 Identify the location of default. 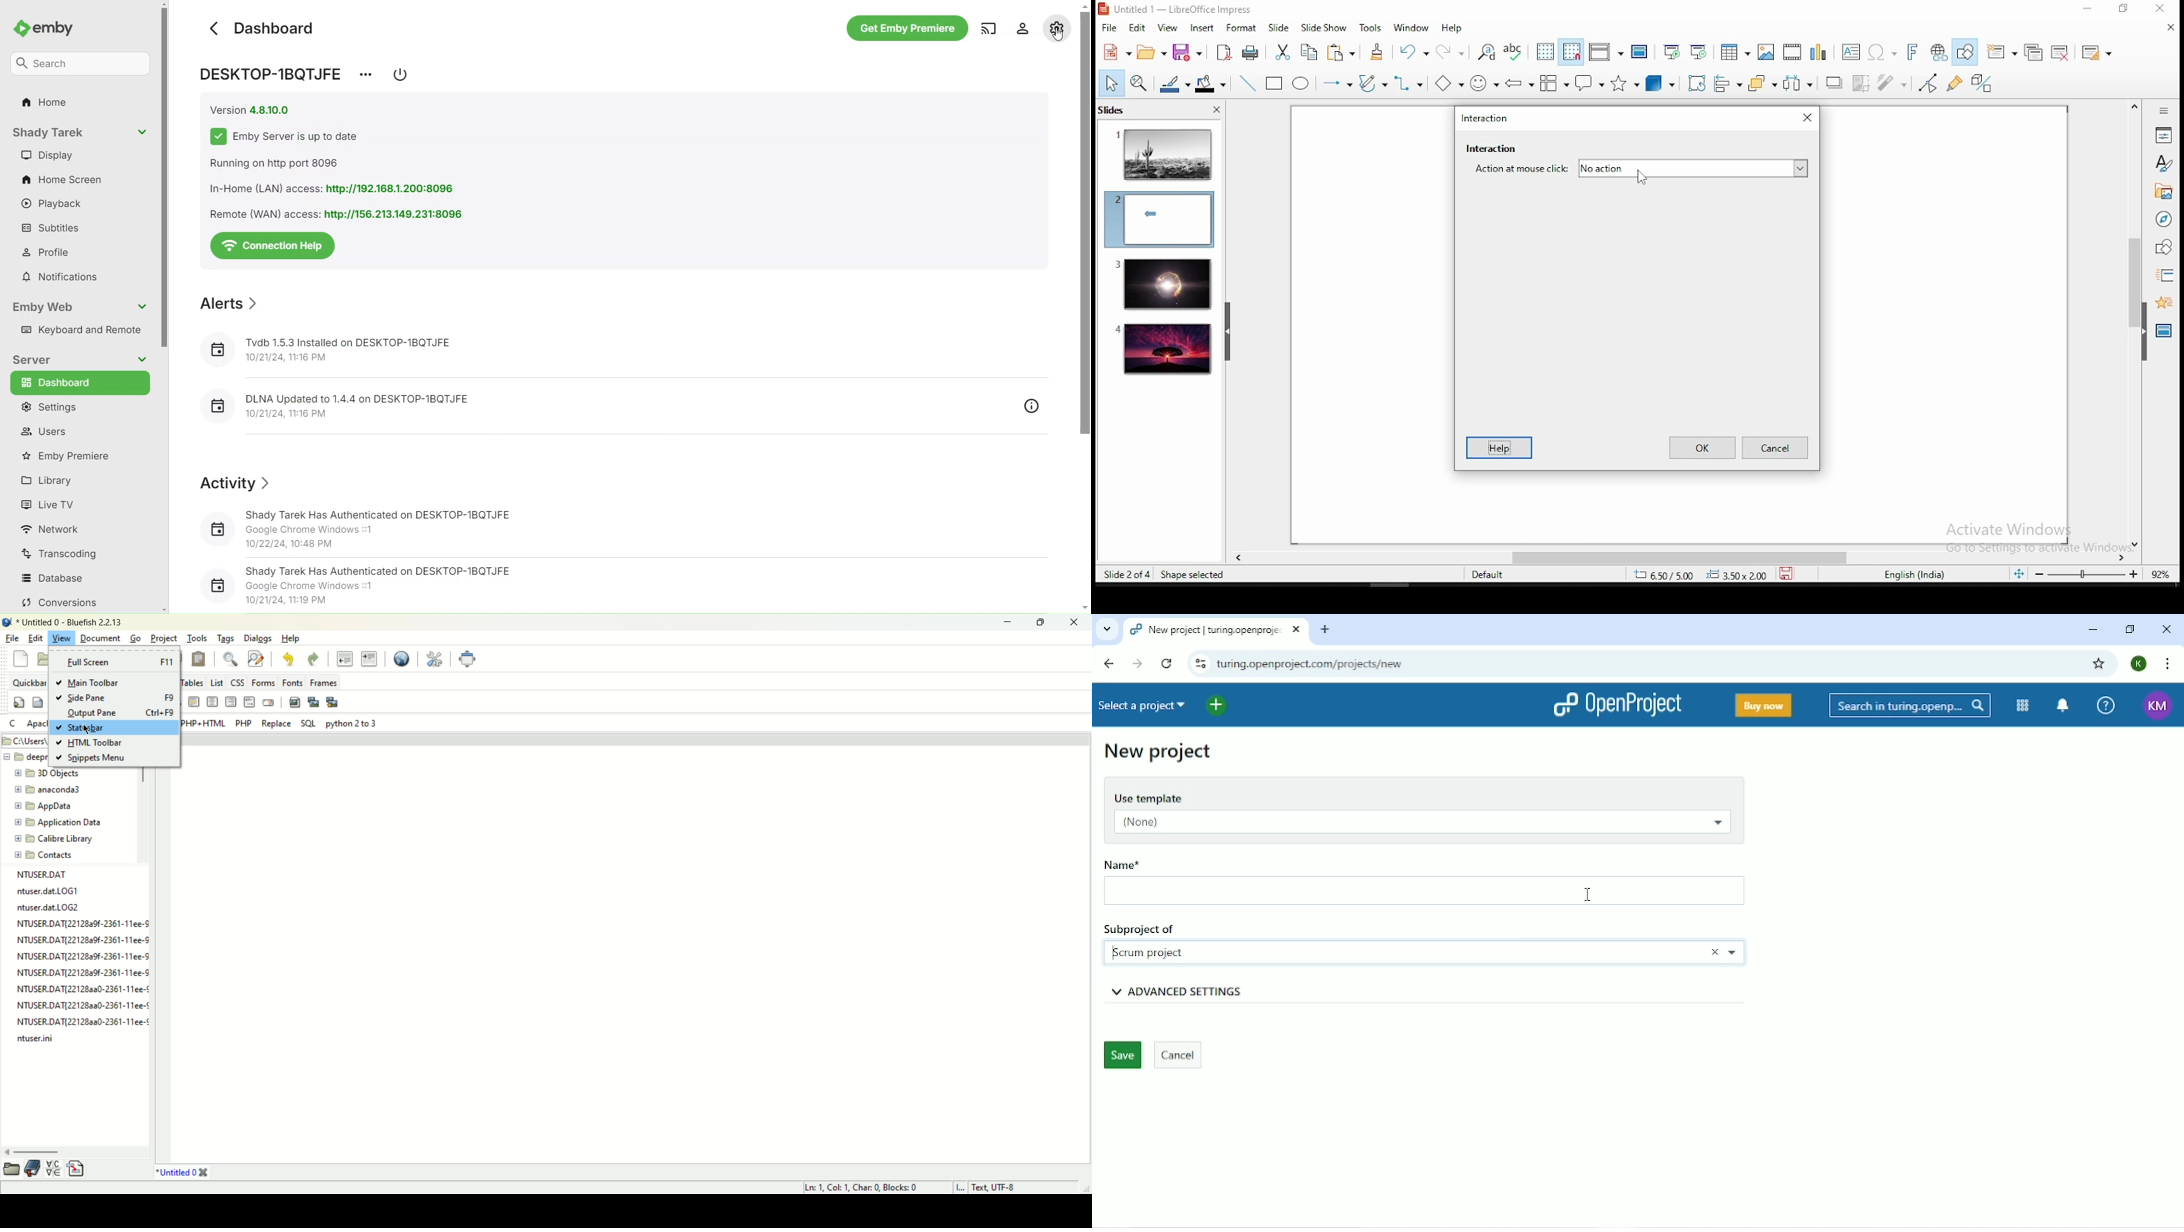
(1489, 574).